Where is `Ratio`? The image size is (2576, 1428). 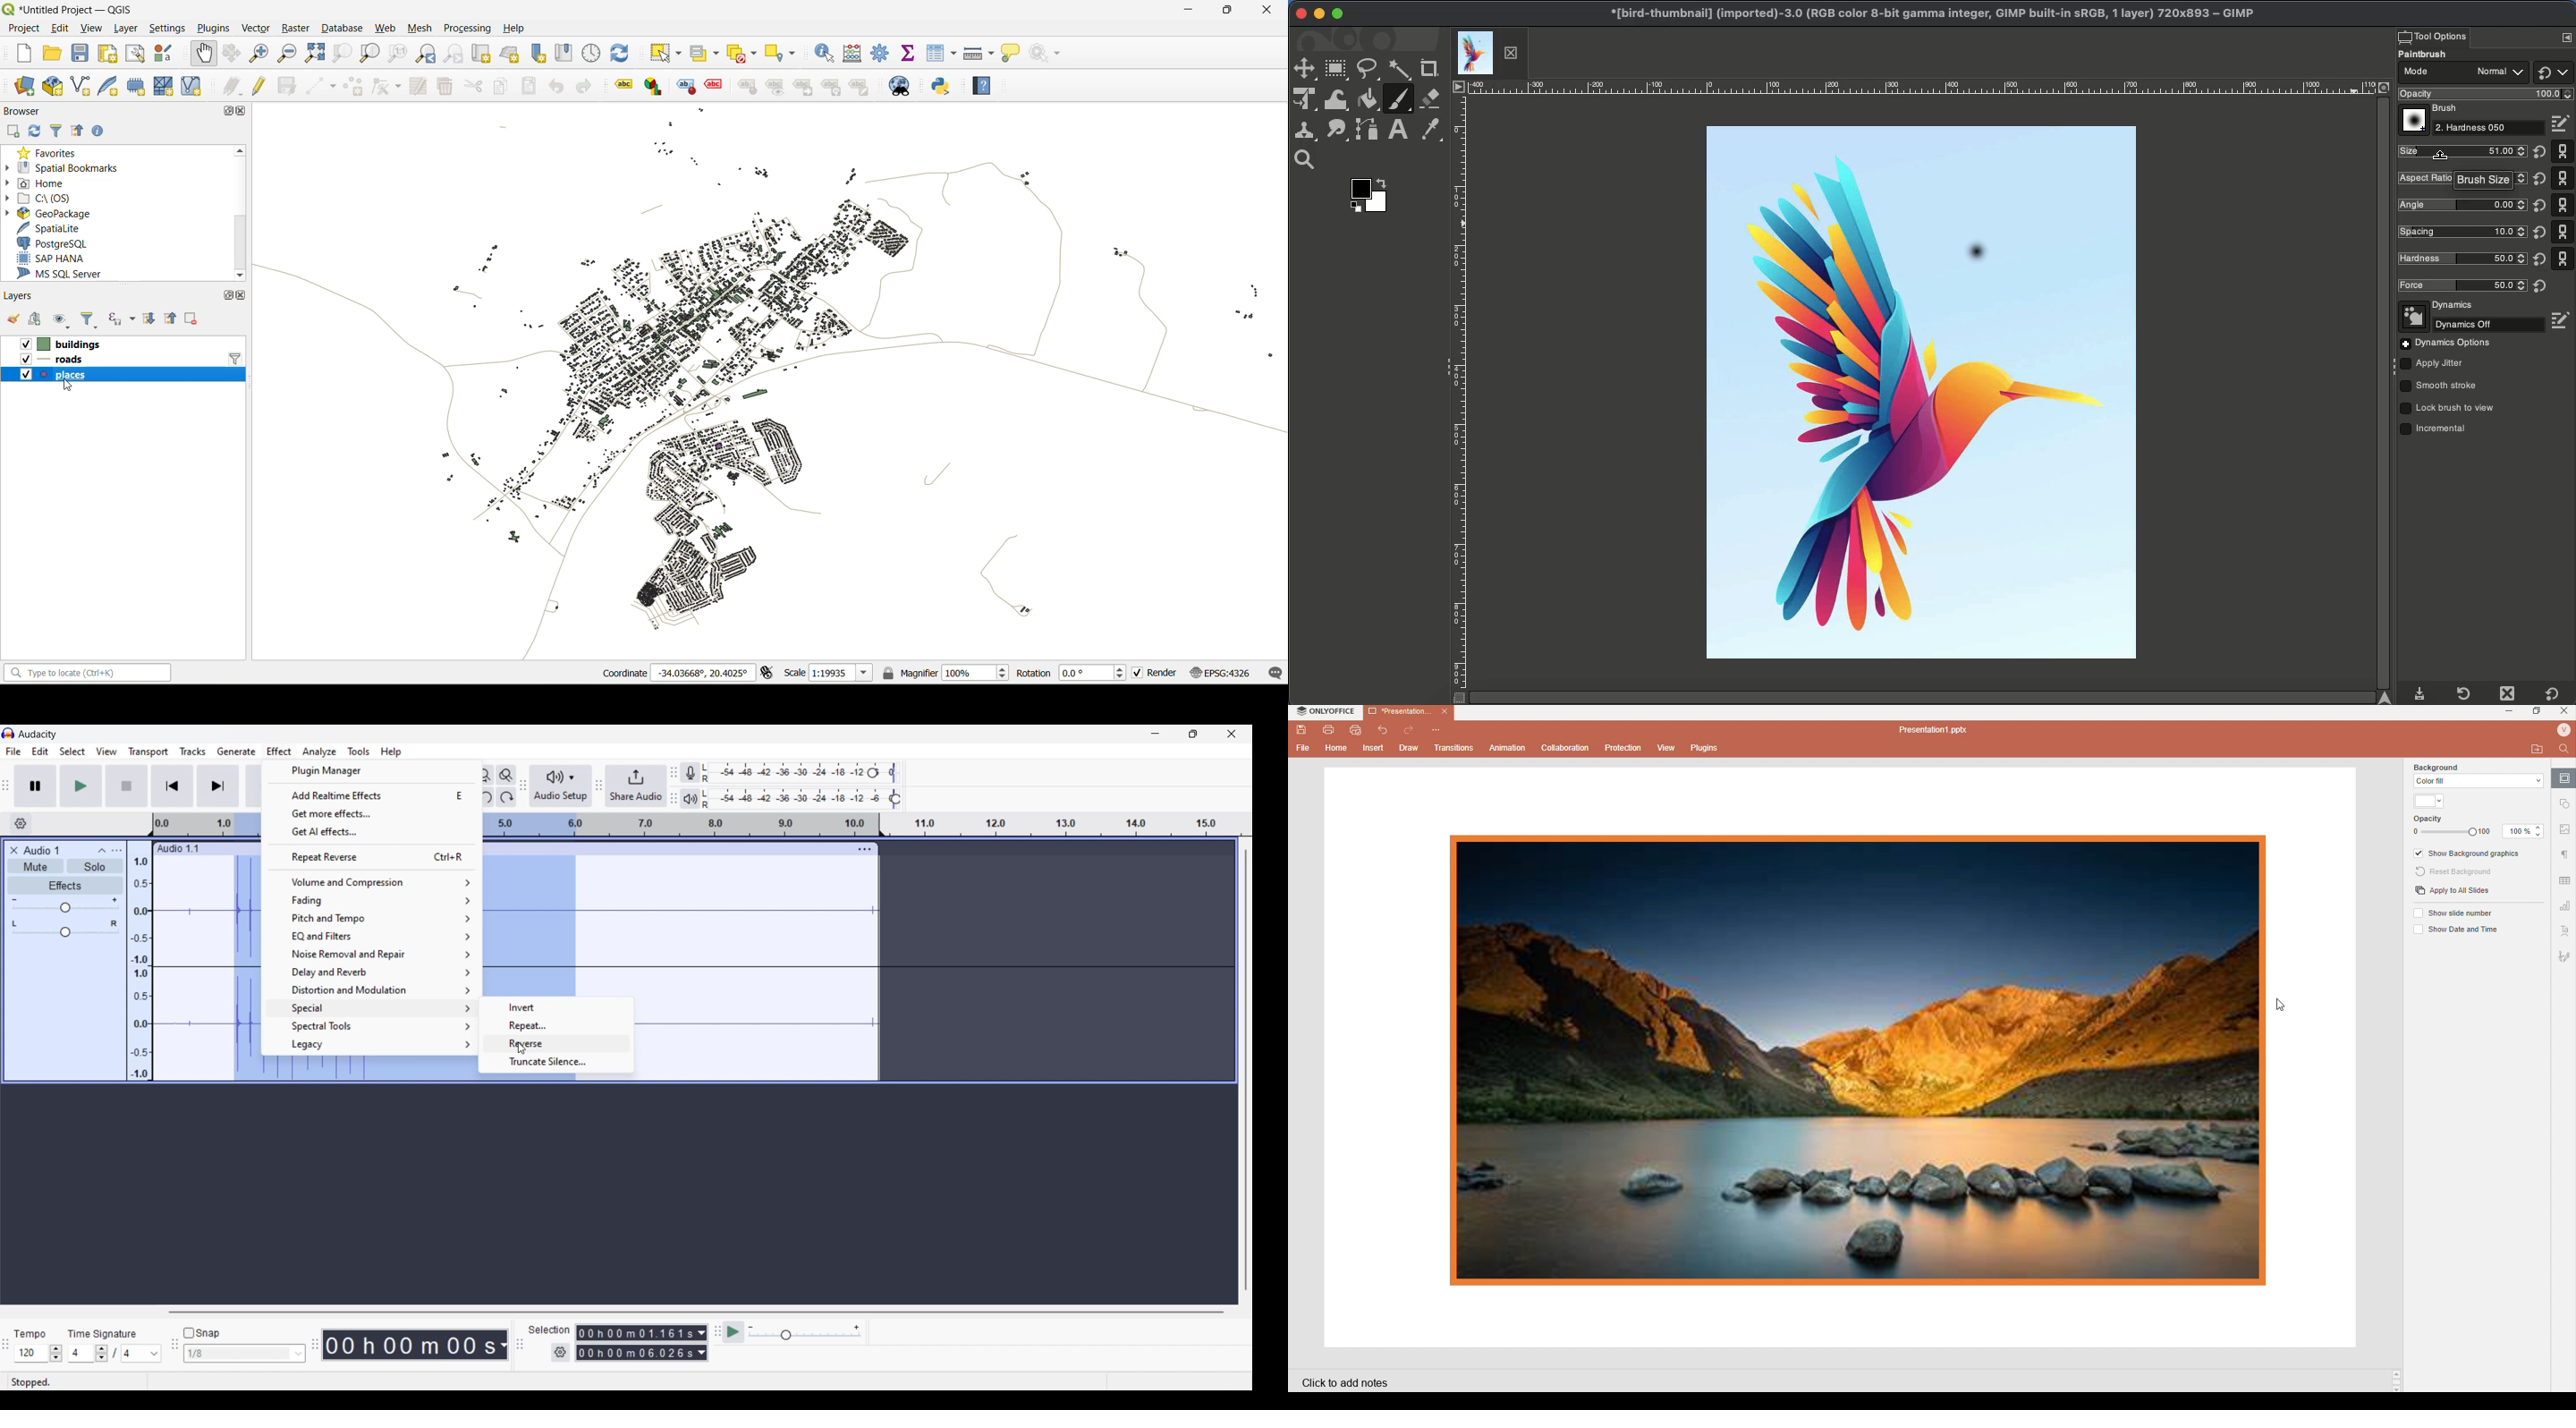 Ratio is located at coordinates (2463, 179).